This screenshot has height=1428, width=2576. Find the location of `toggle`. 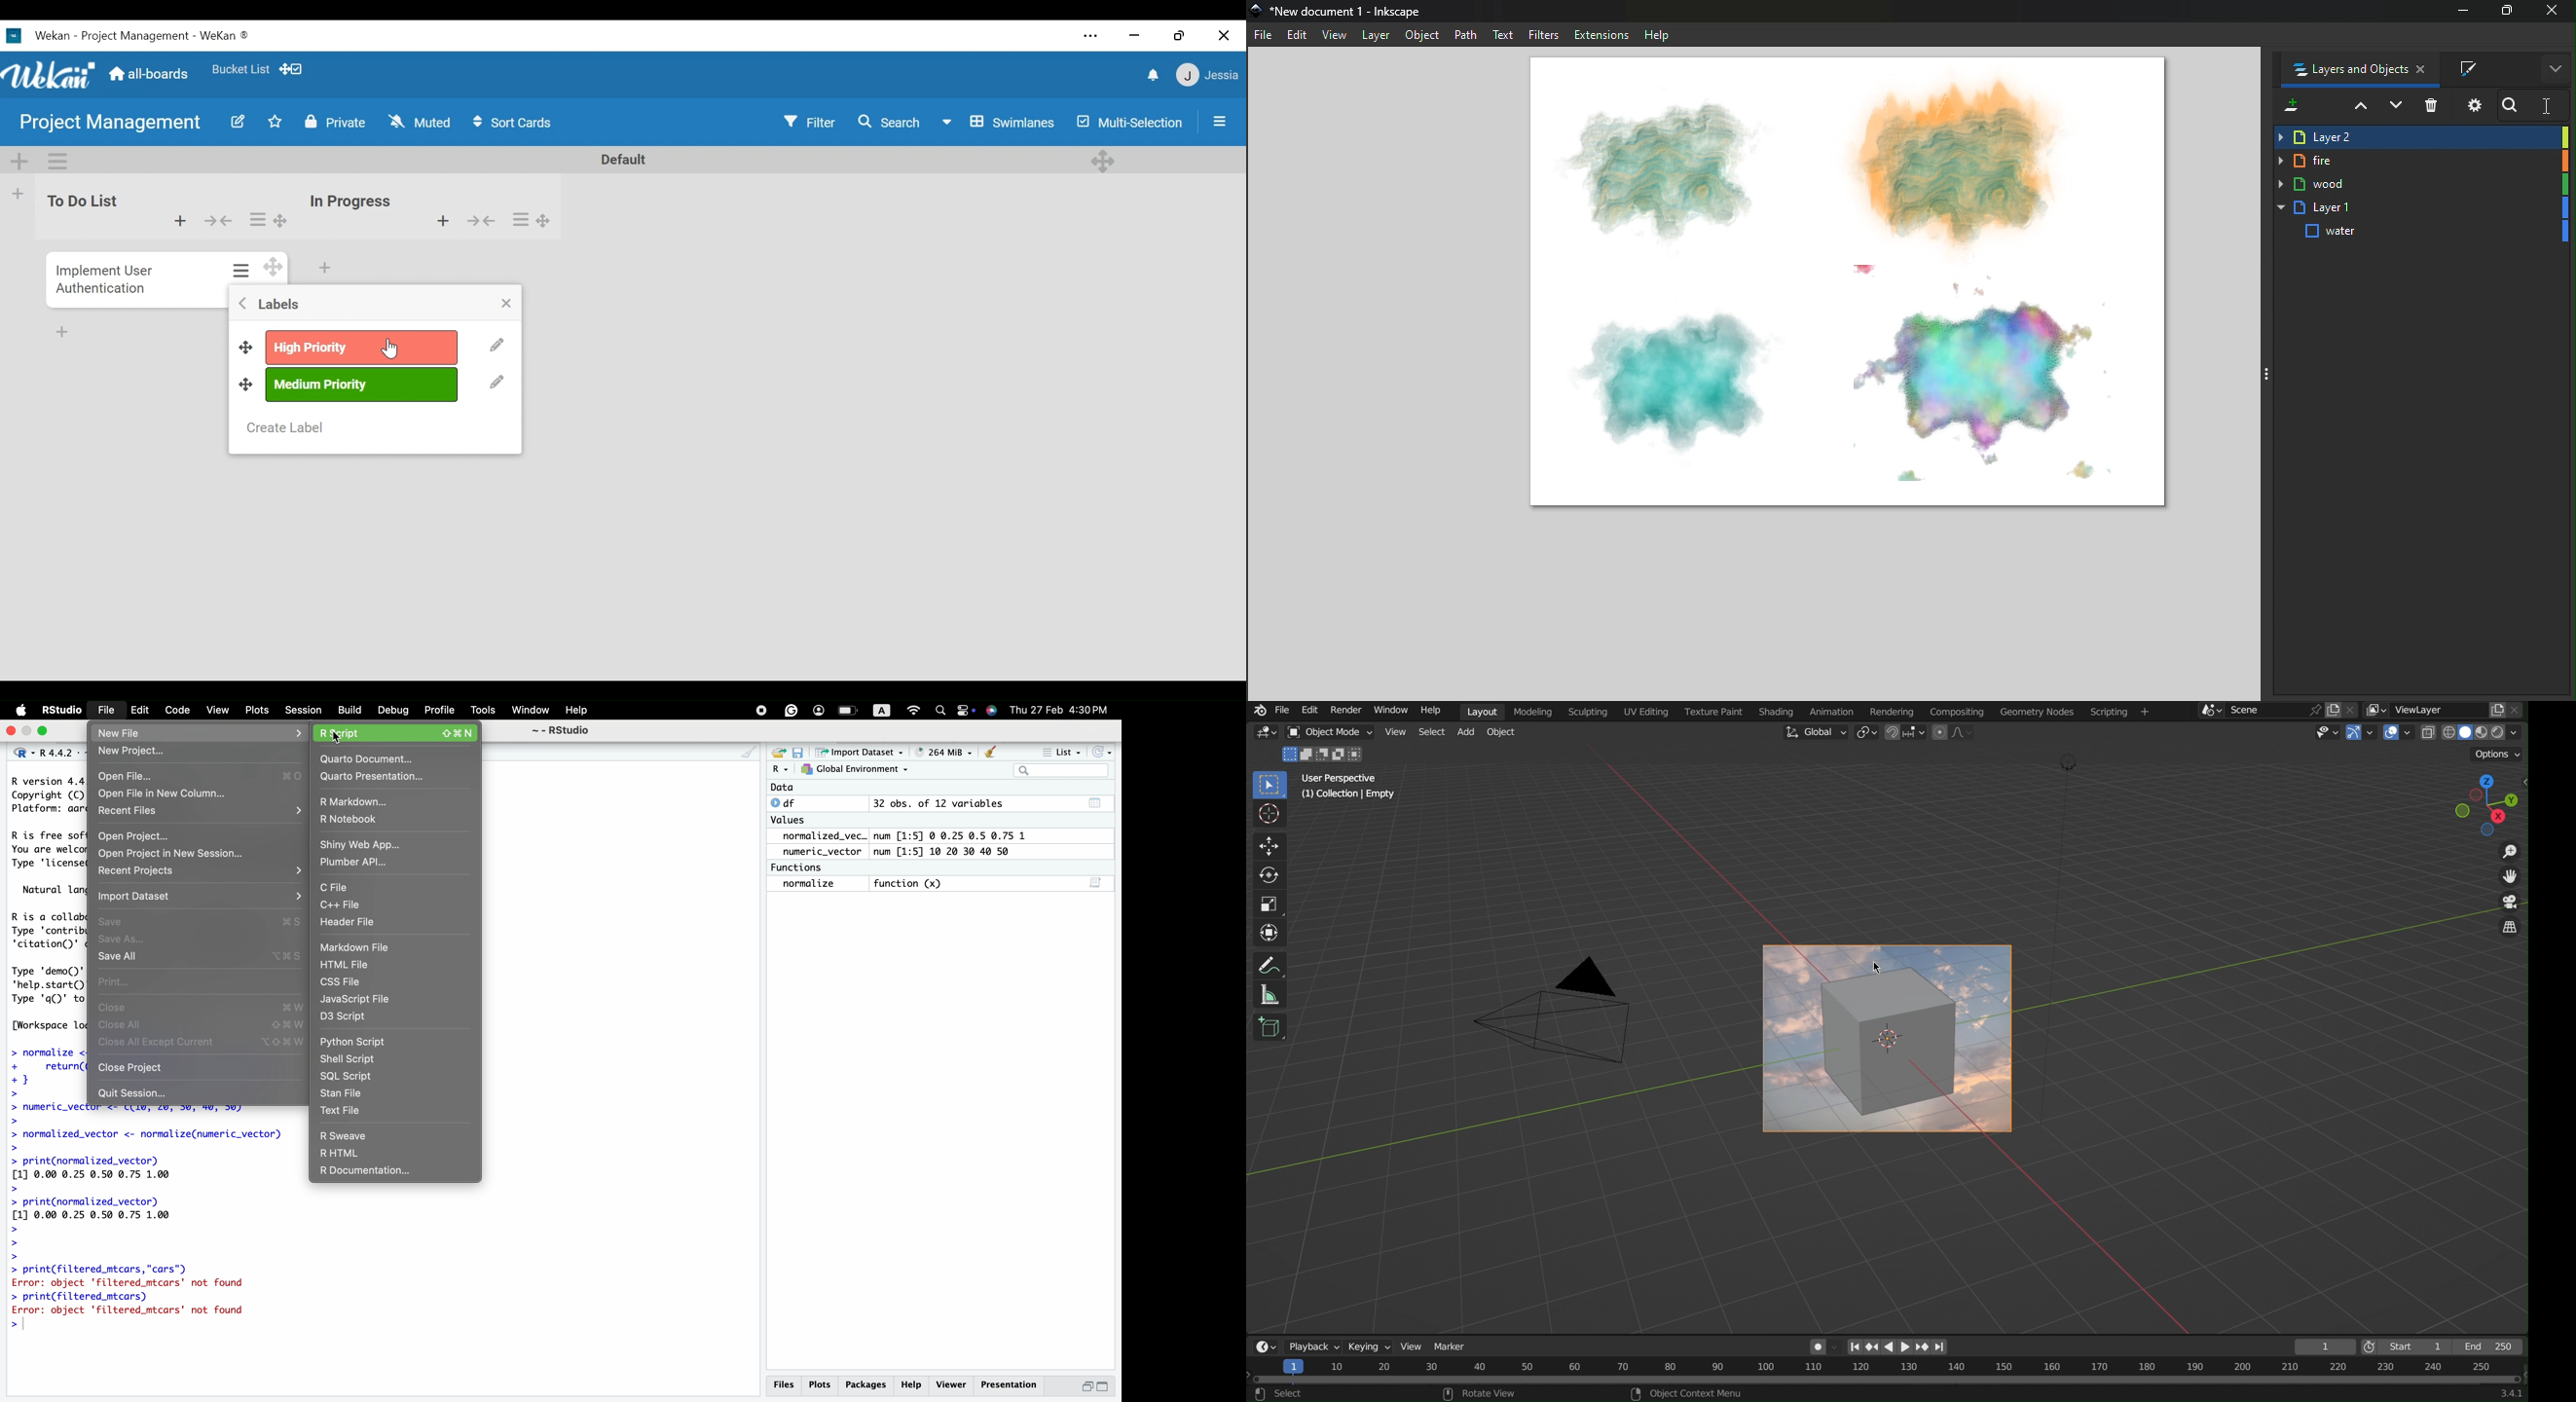

toggle is located at coordinates (966, 710).